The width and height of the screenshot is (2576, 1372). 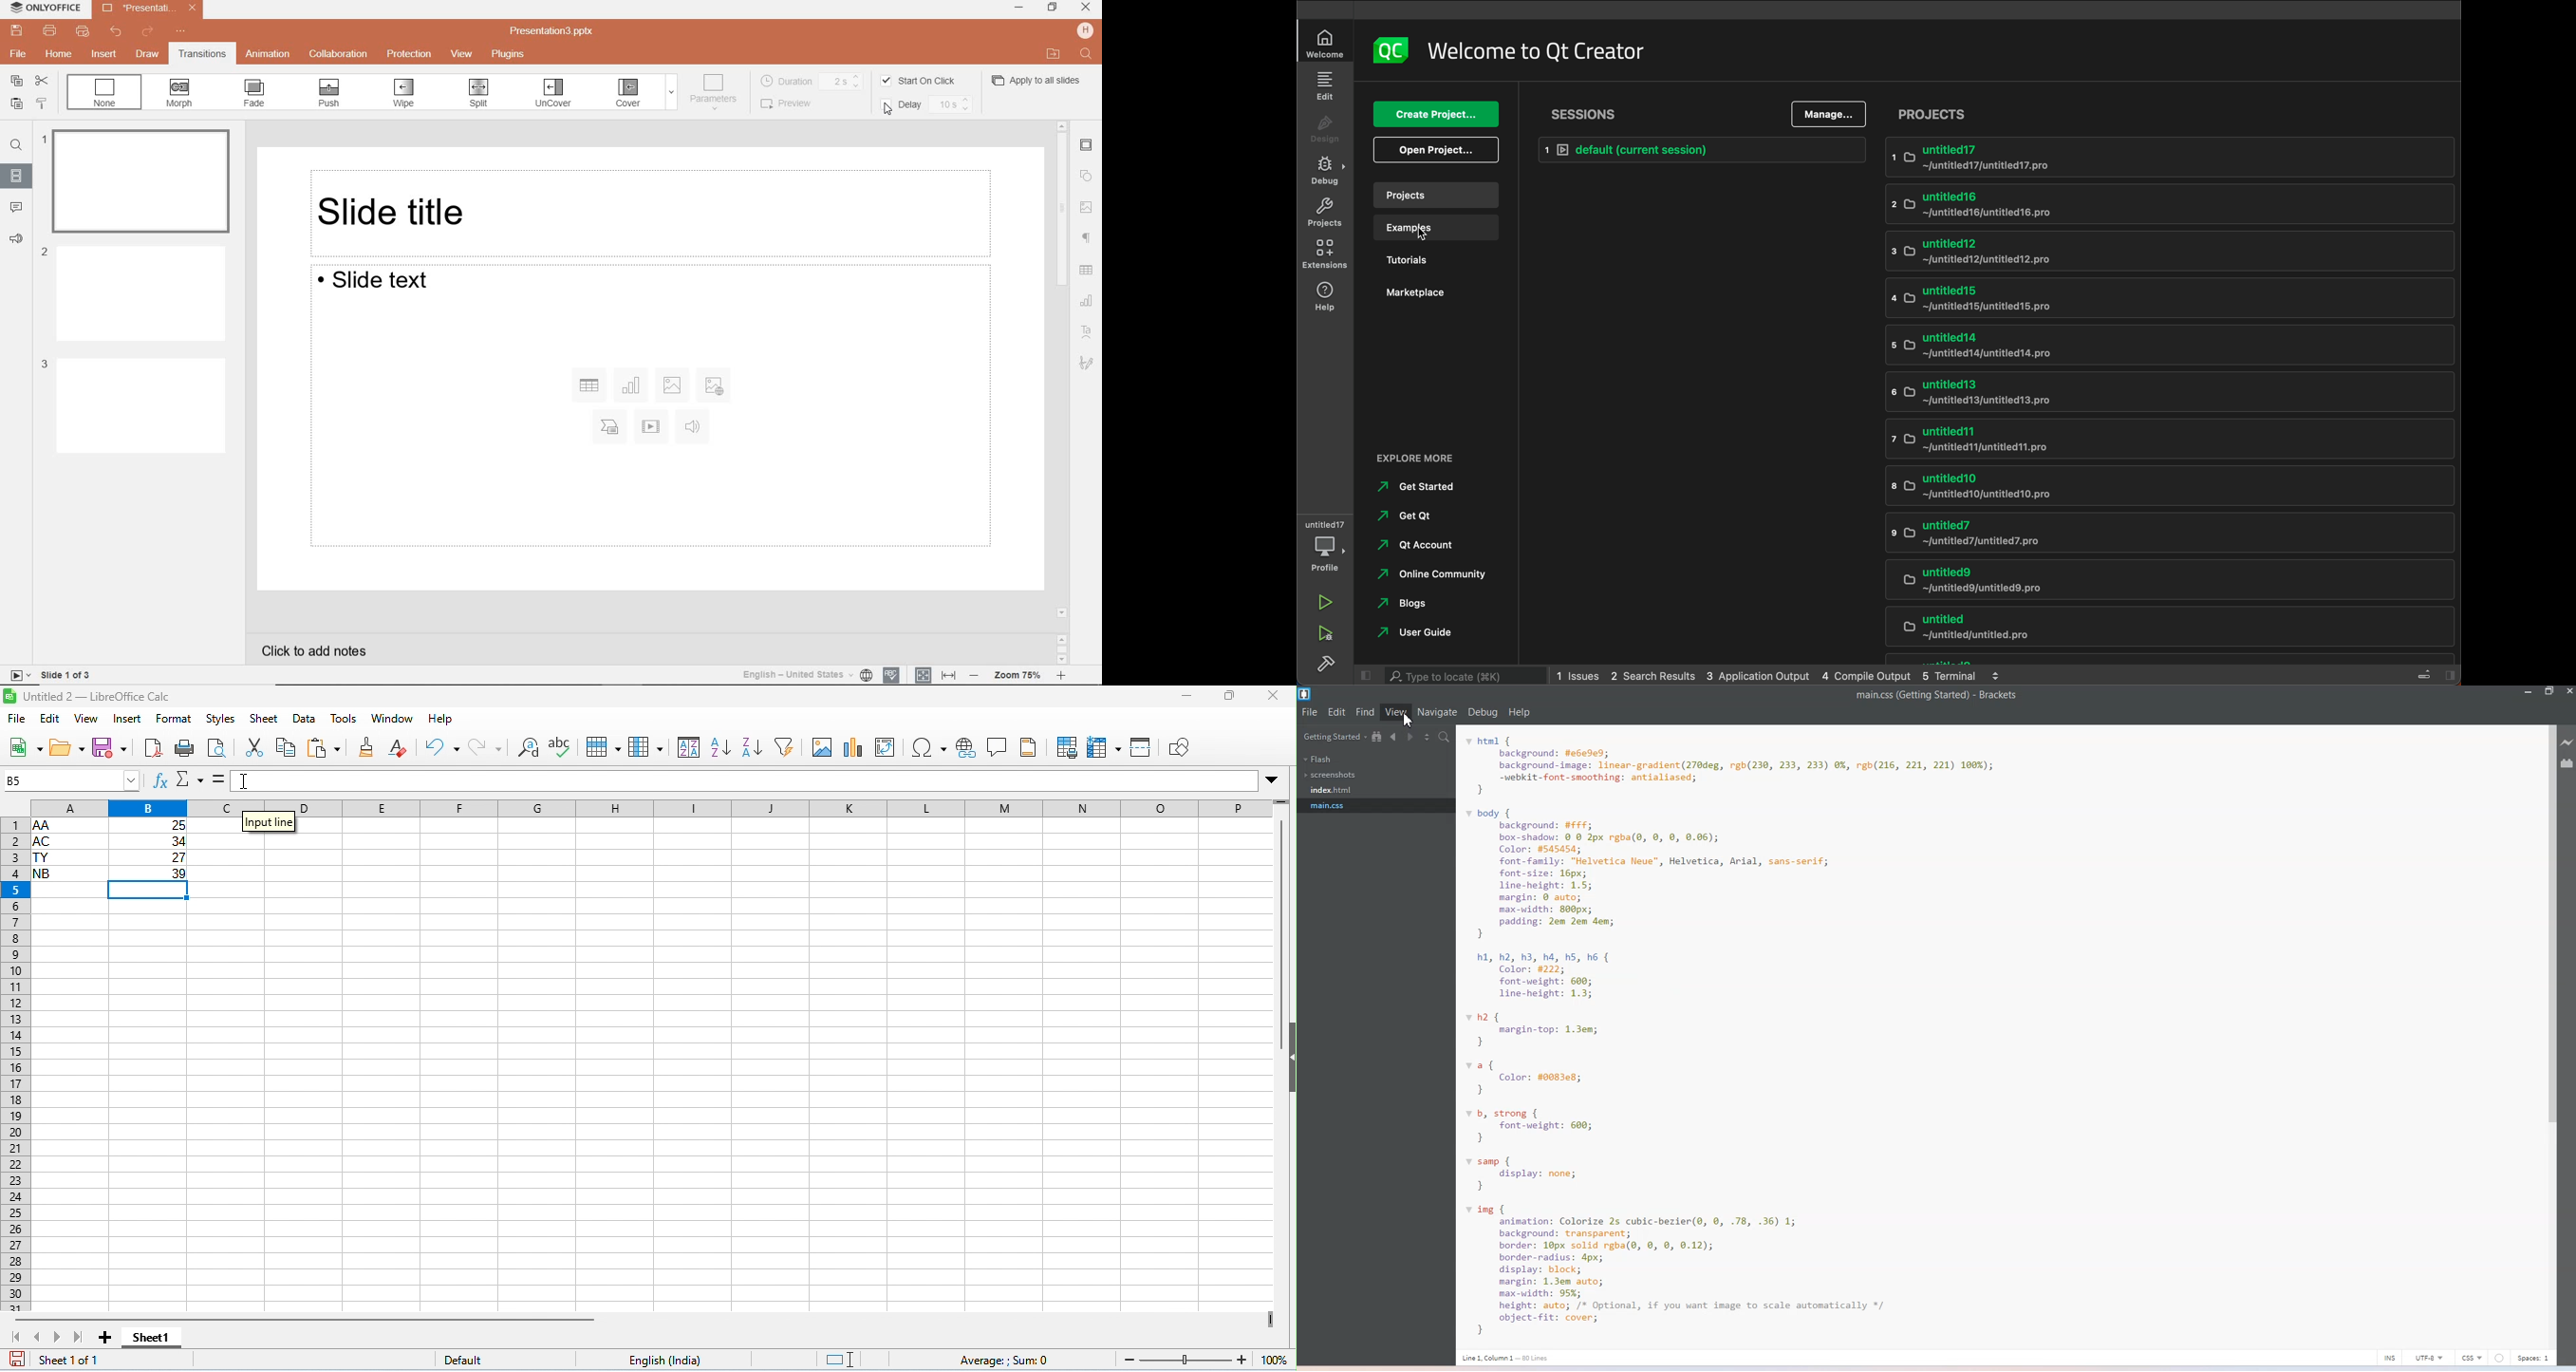 I want to click on sheet1, so click(x=158, y=1340).